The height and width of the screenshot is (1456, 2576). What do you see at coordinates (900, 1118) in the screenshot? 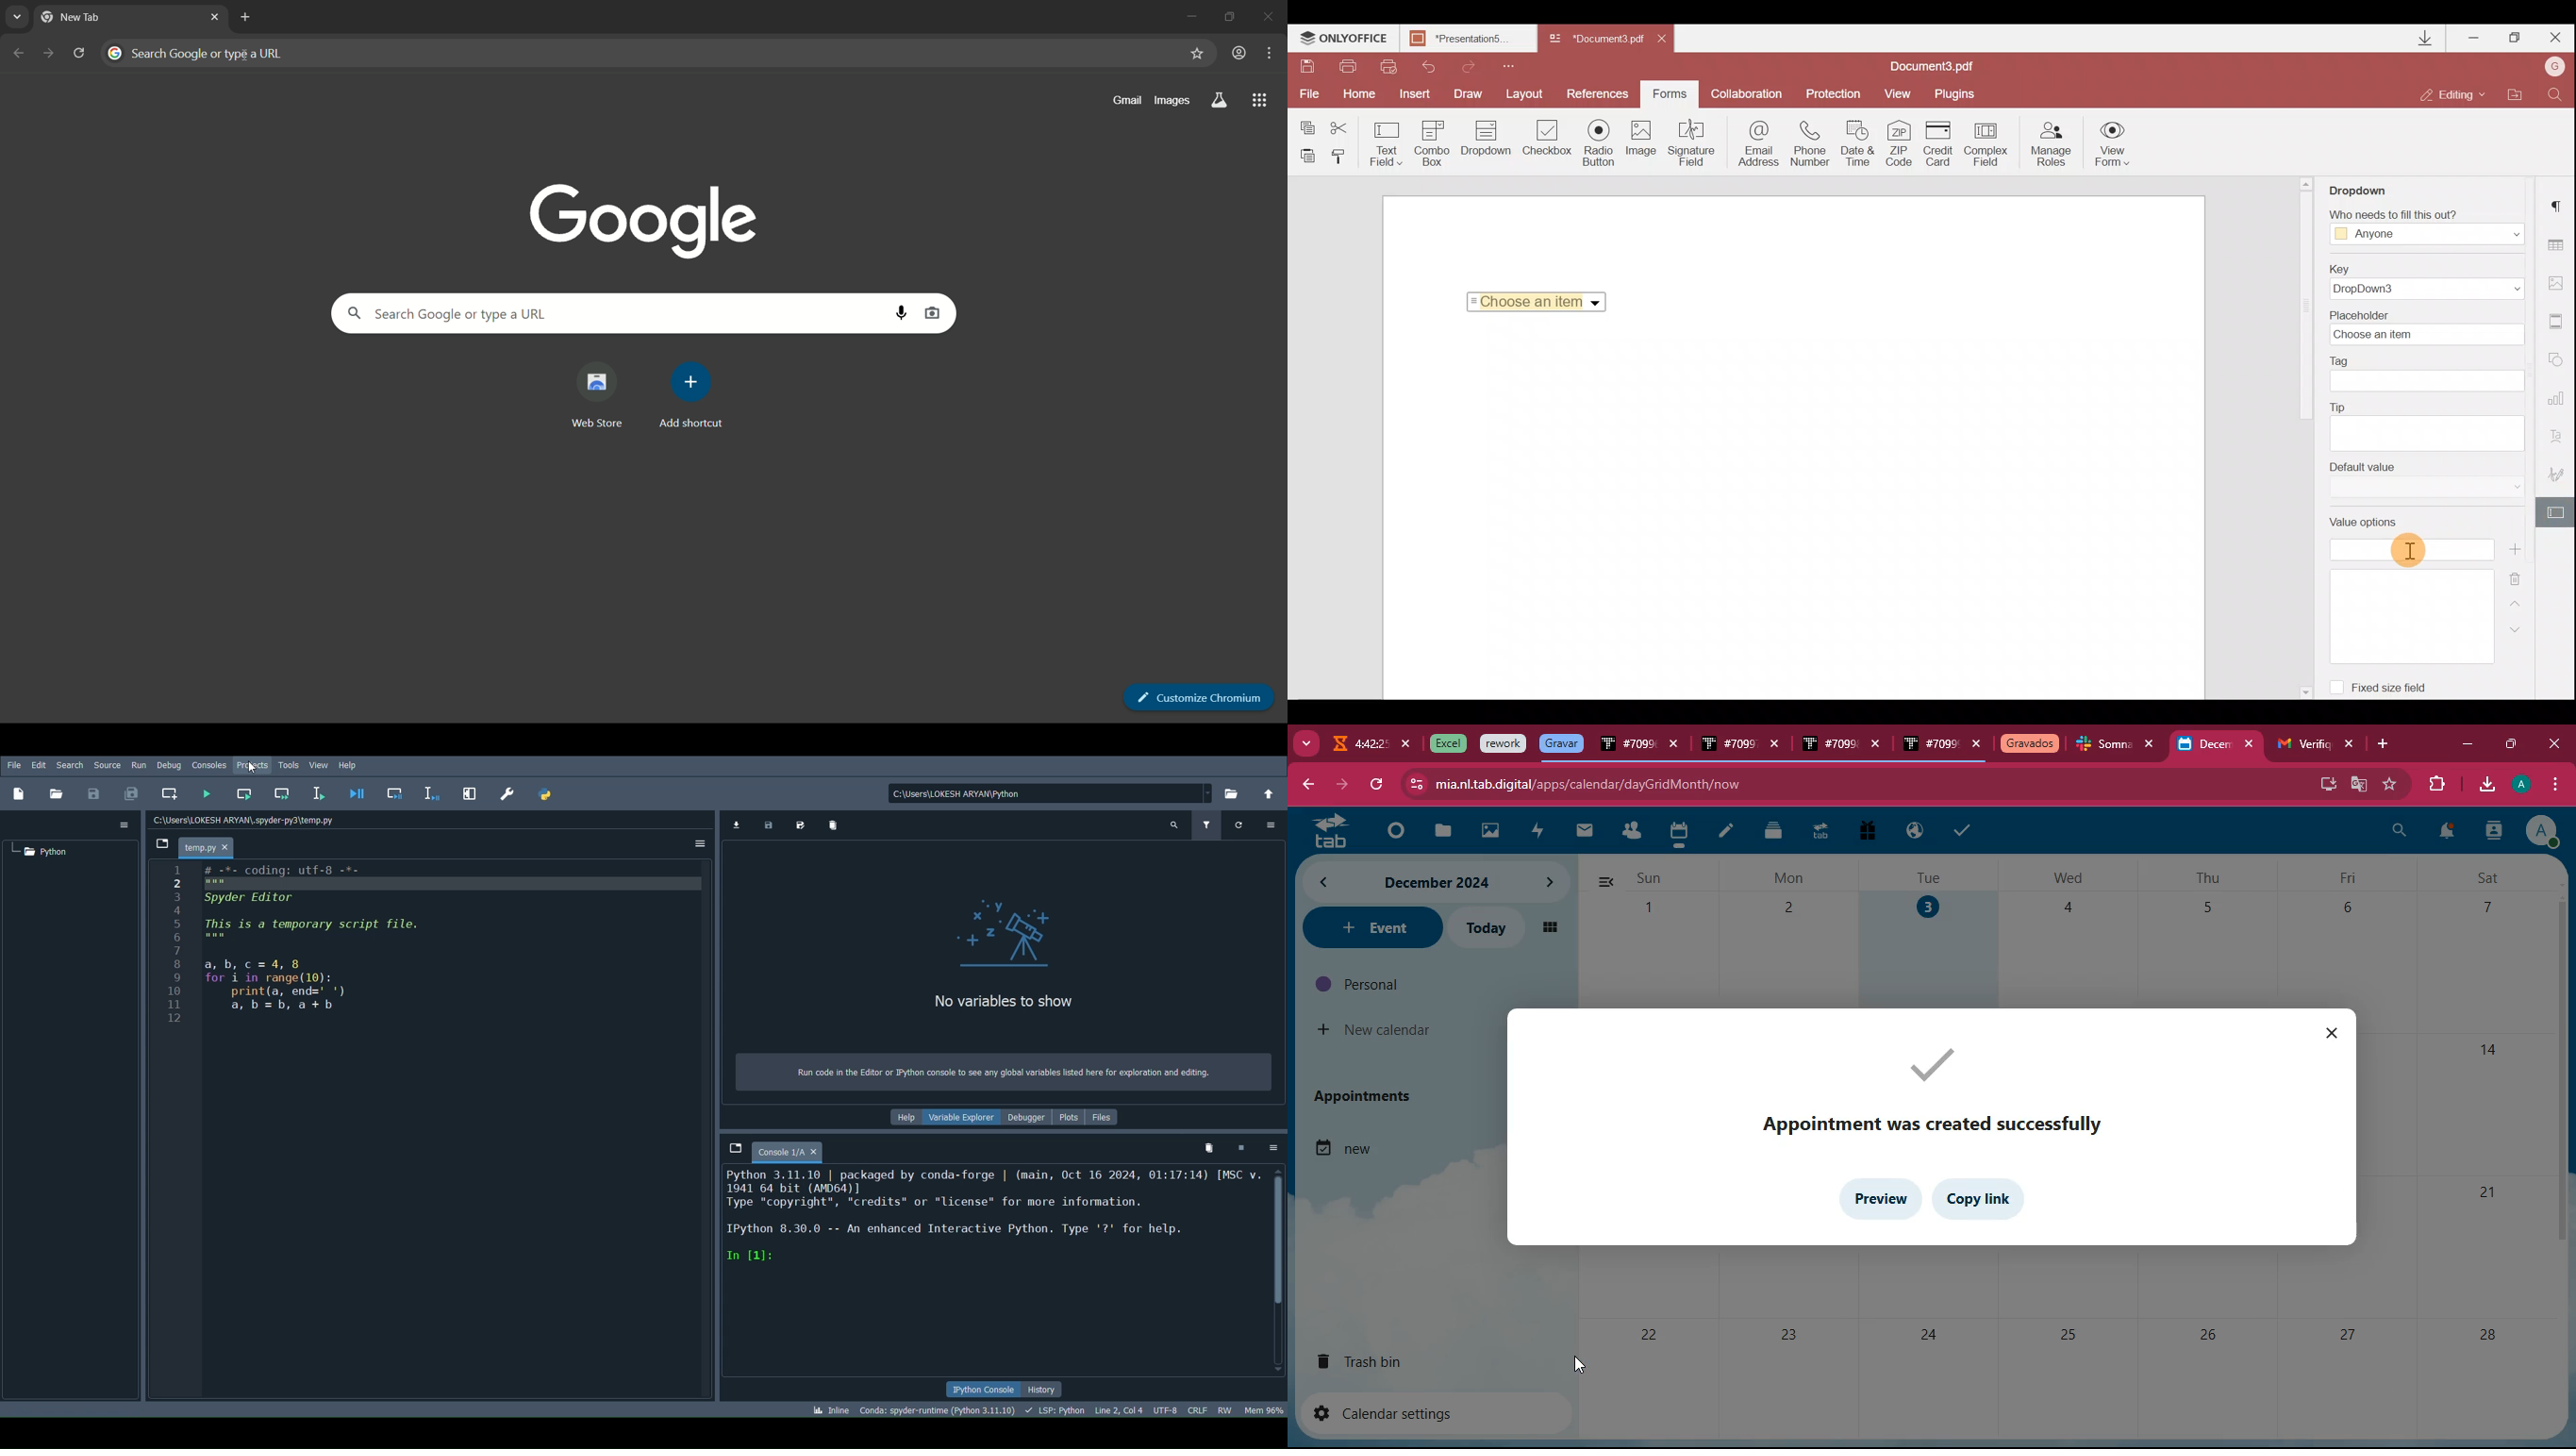
I see `Help` at bounding box center [900, 1118].